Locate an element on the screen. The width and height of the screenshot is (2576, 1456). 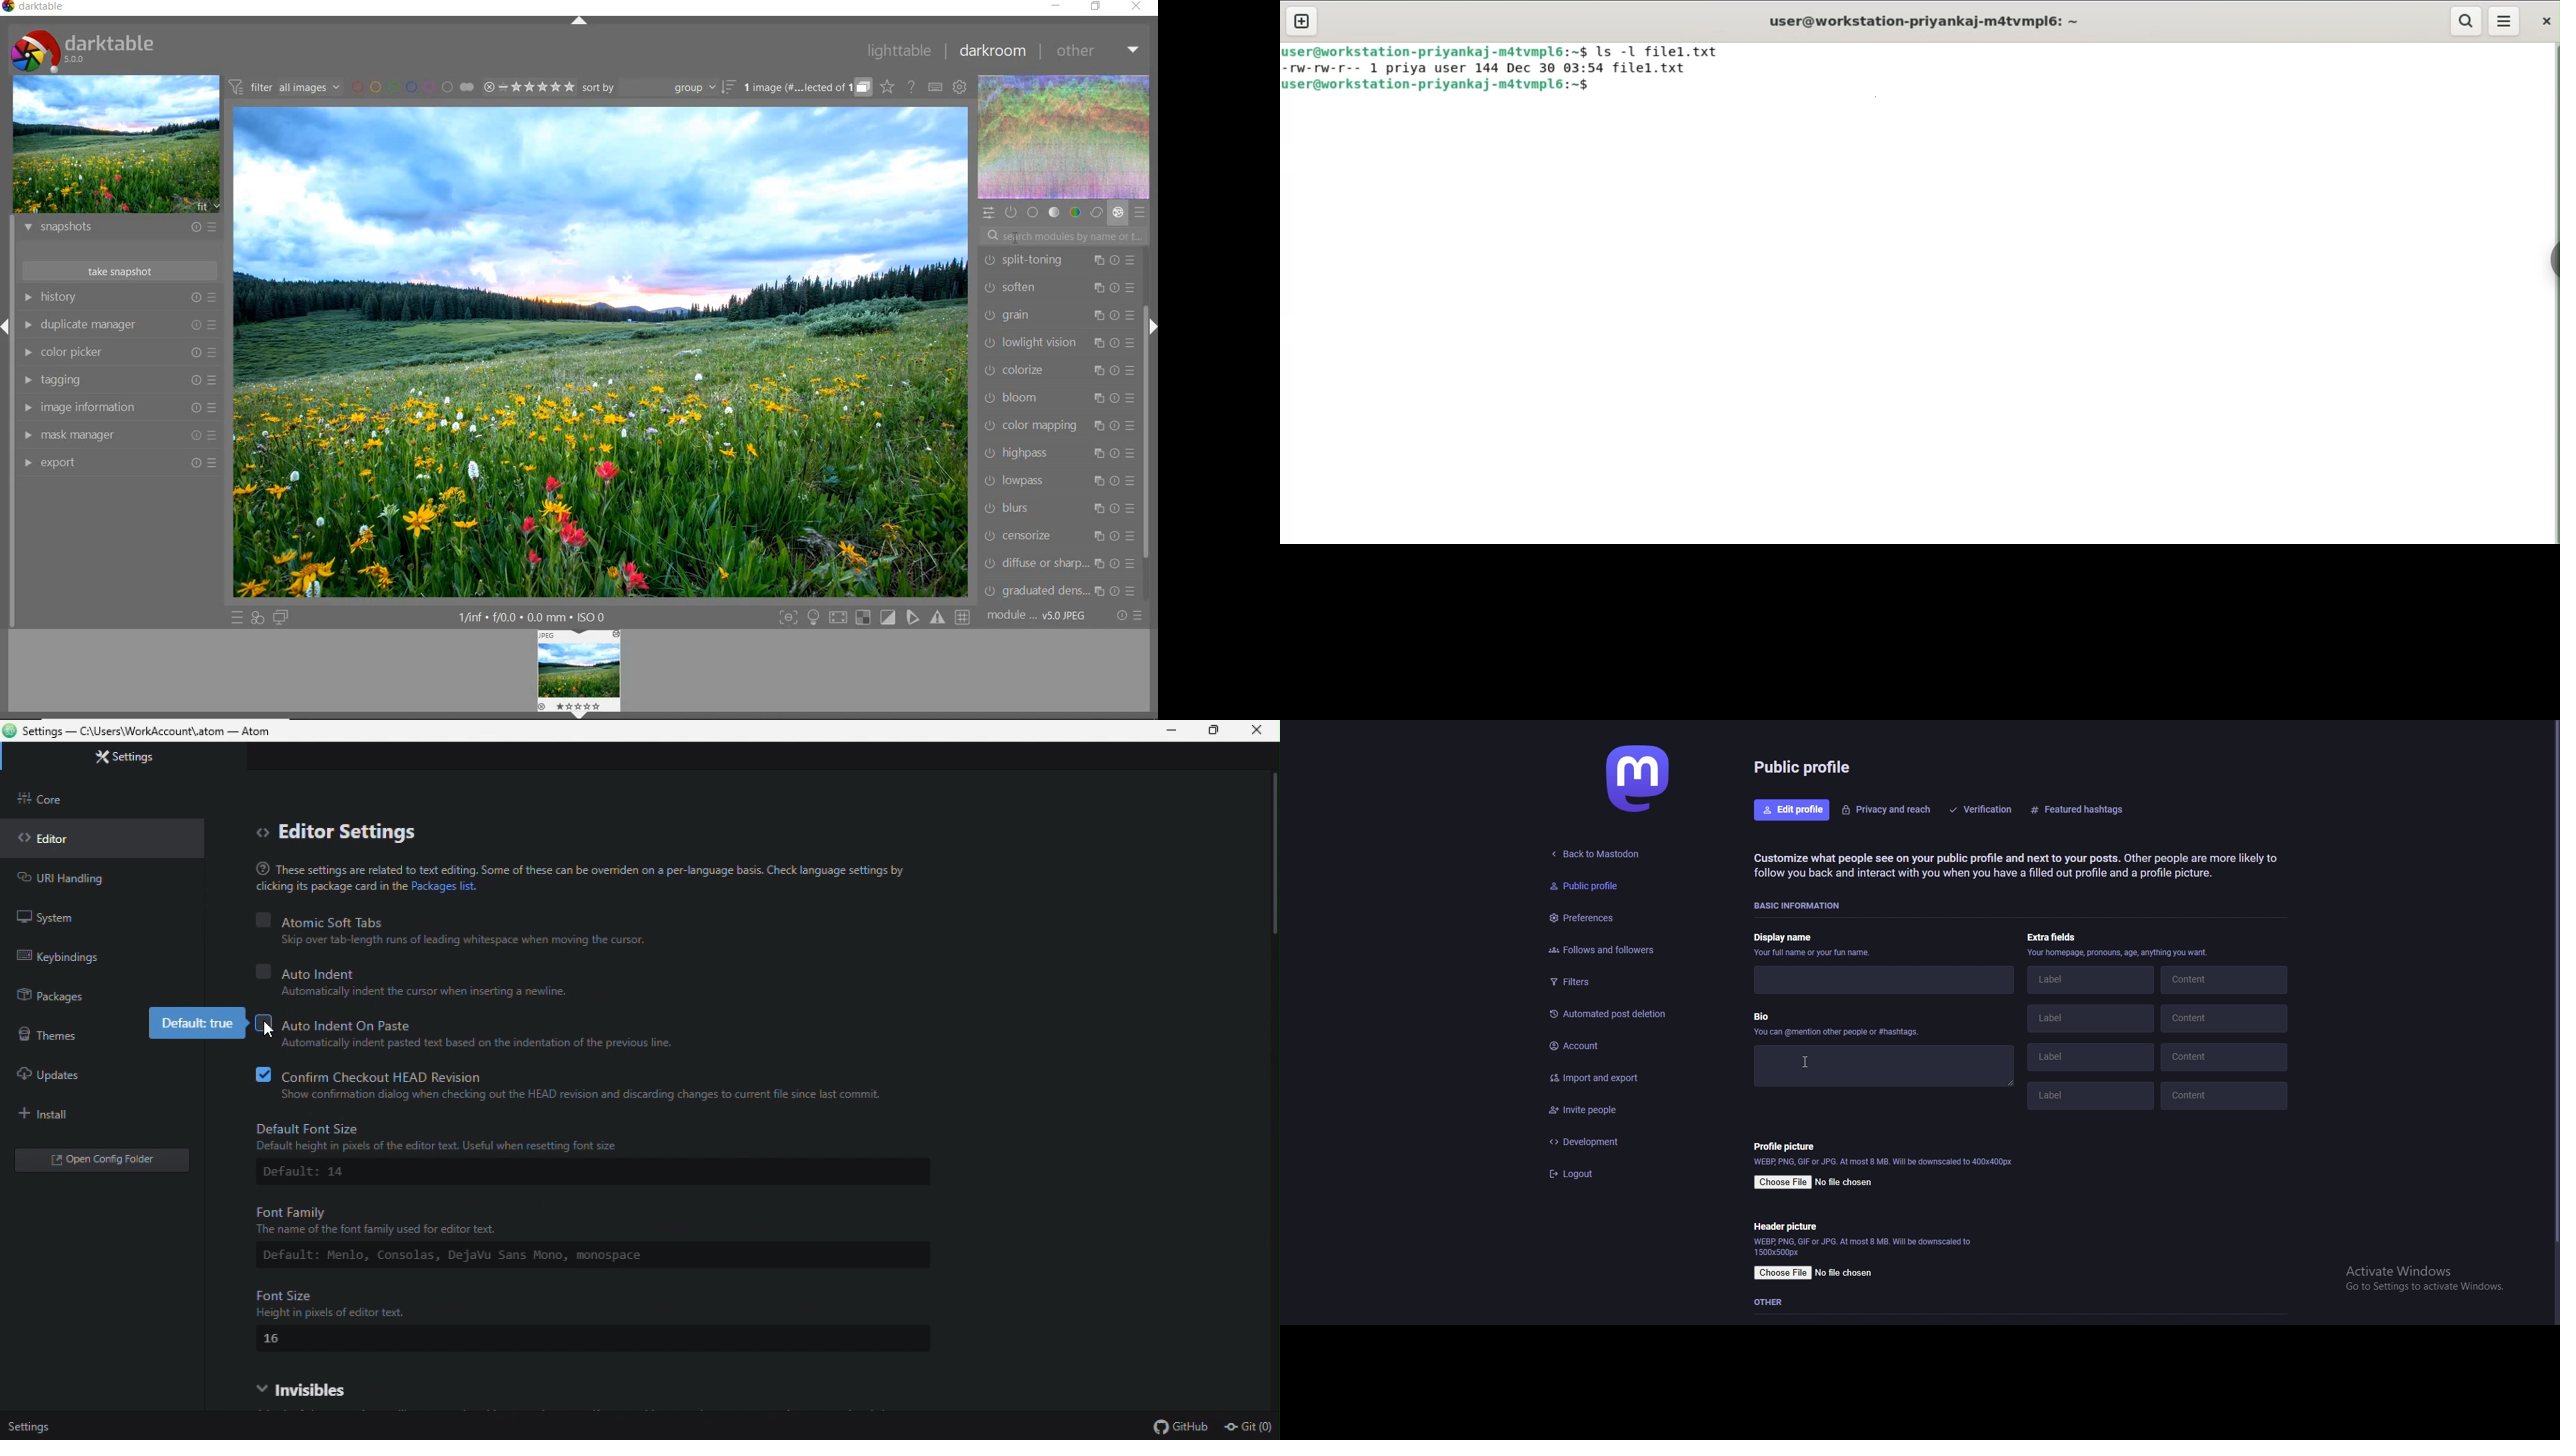
Ibeam cursor is located at coordinates (1799, 1061).